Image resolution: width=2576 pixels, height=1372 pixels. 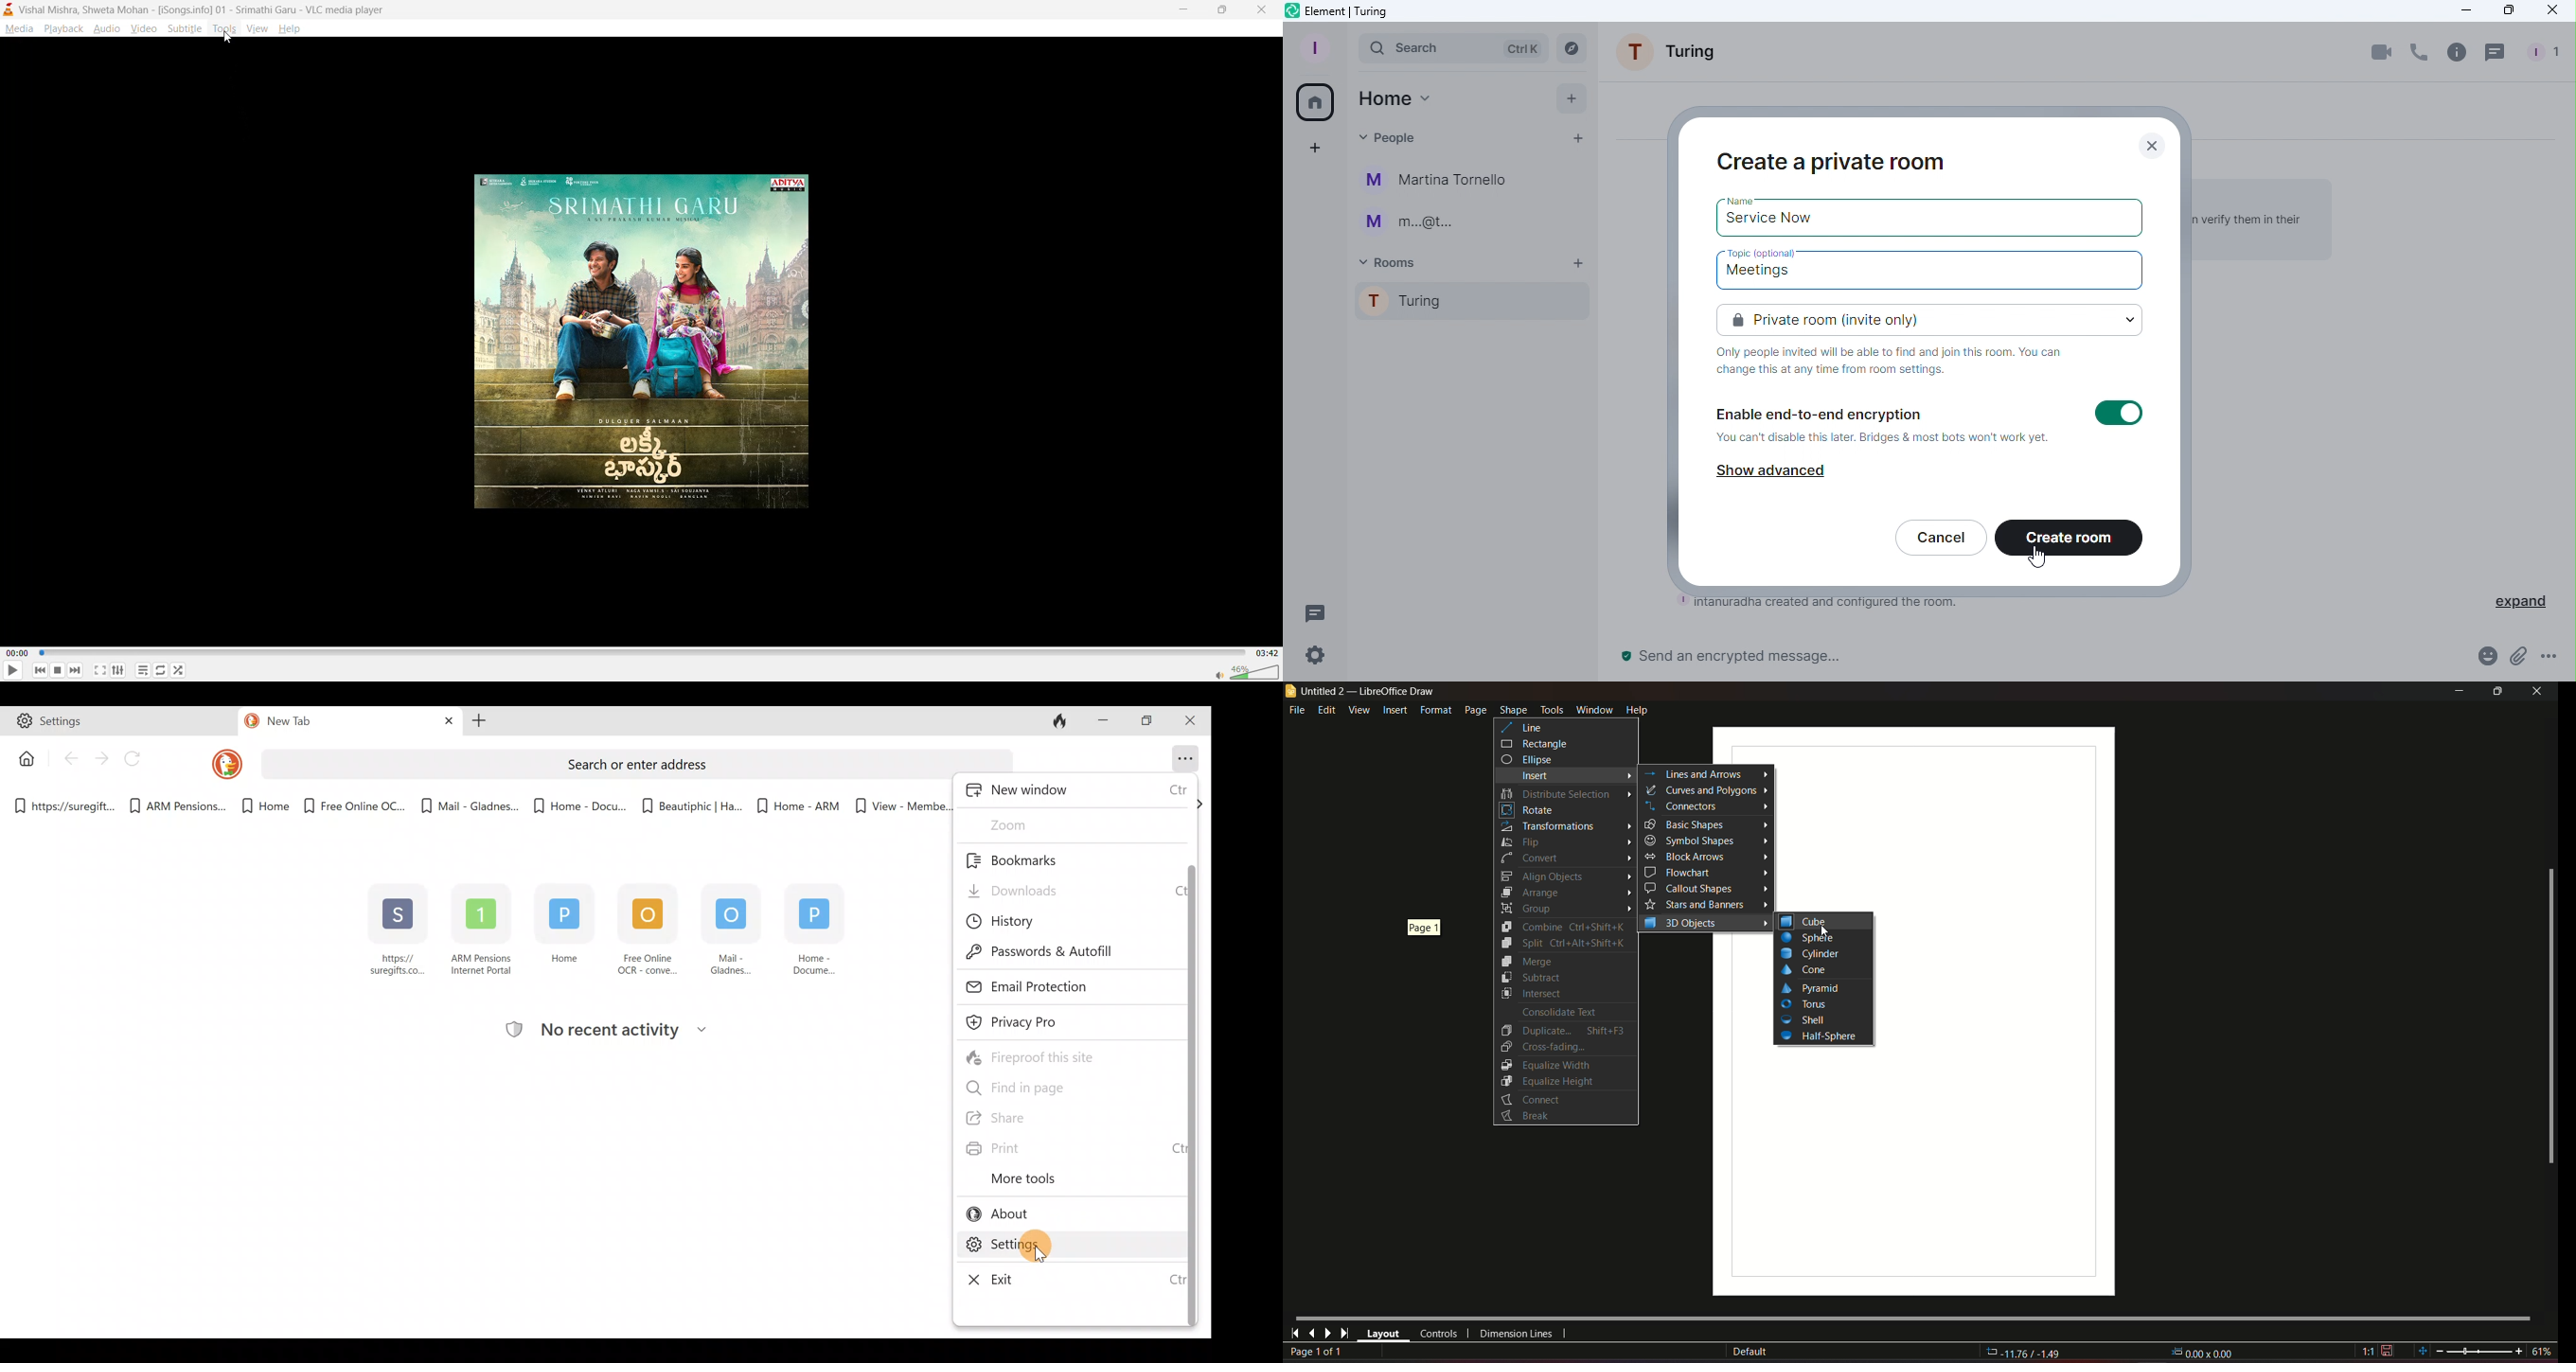 What do you see at coordinates (2553, 658) in the screenshot?
I see `More Options` at bounding box center [2553, 658].